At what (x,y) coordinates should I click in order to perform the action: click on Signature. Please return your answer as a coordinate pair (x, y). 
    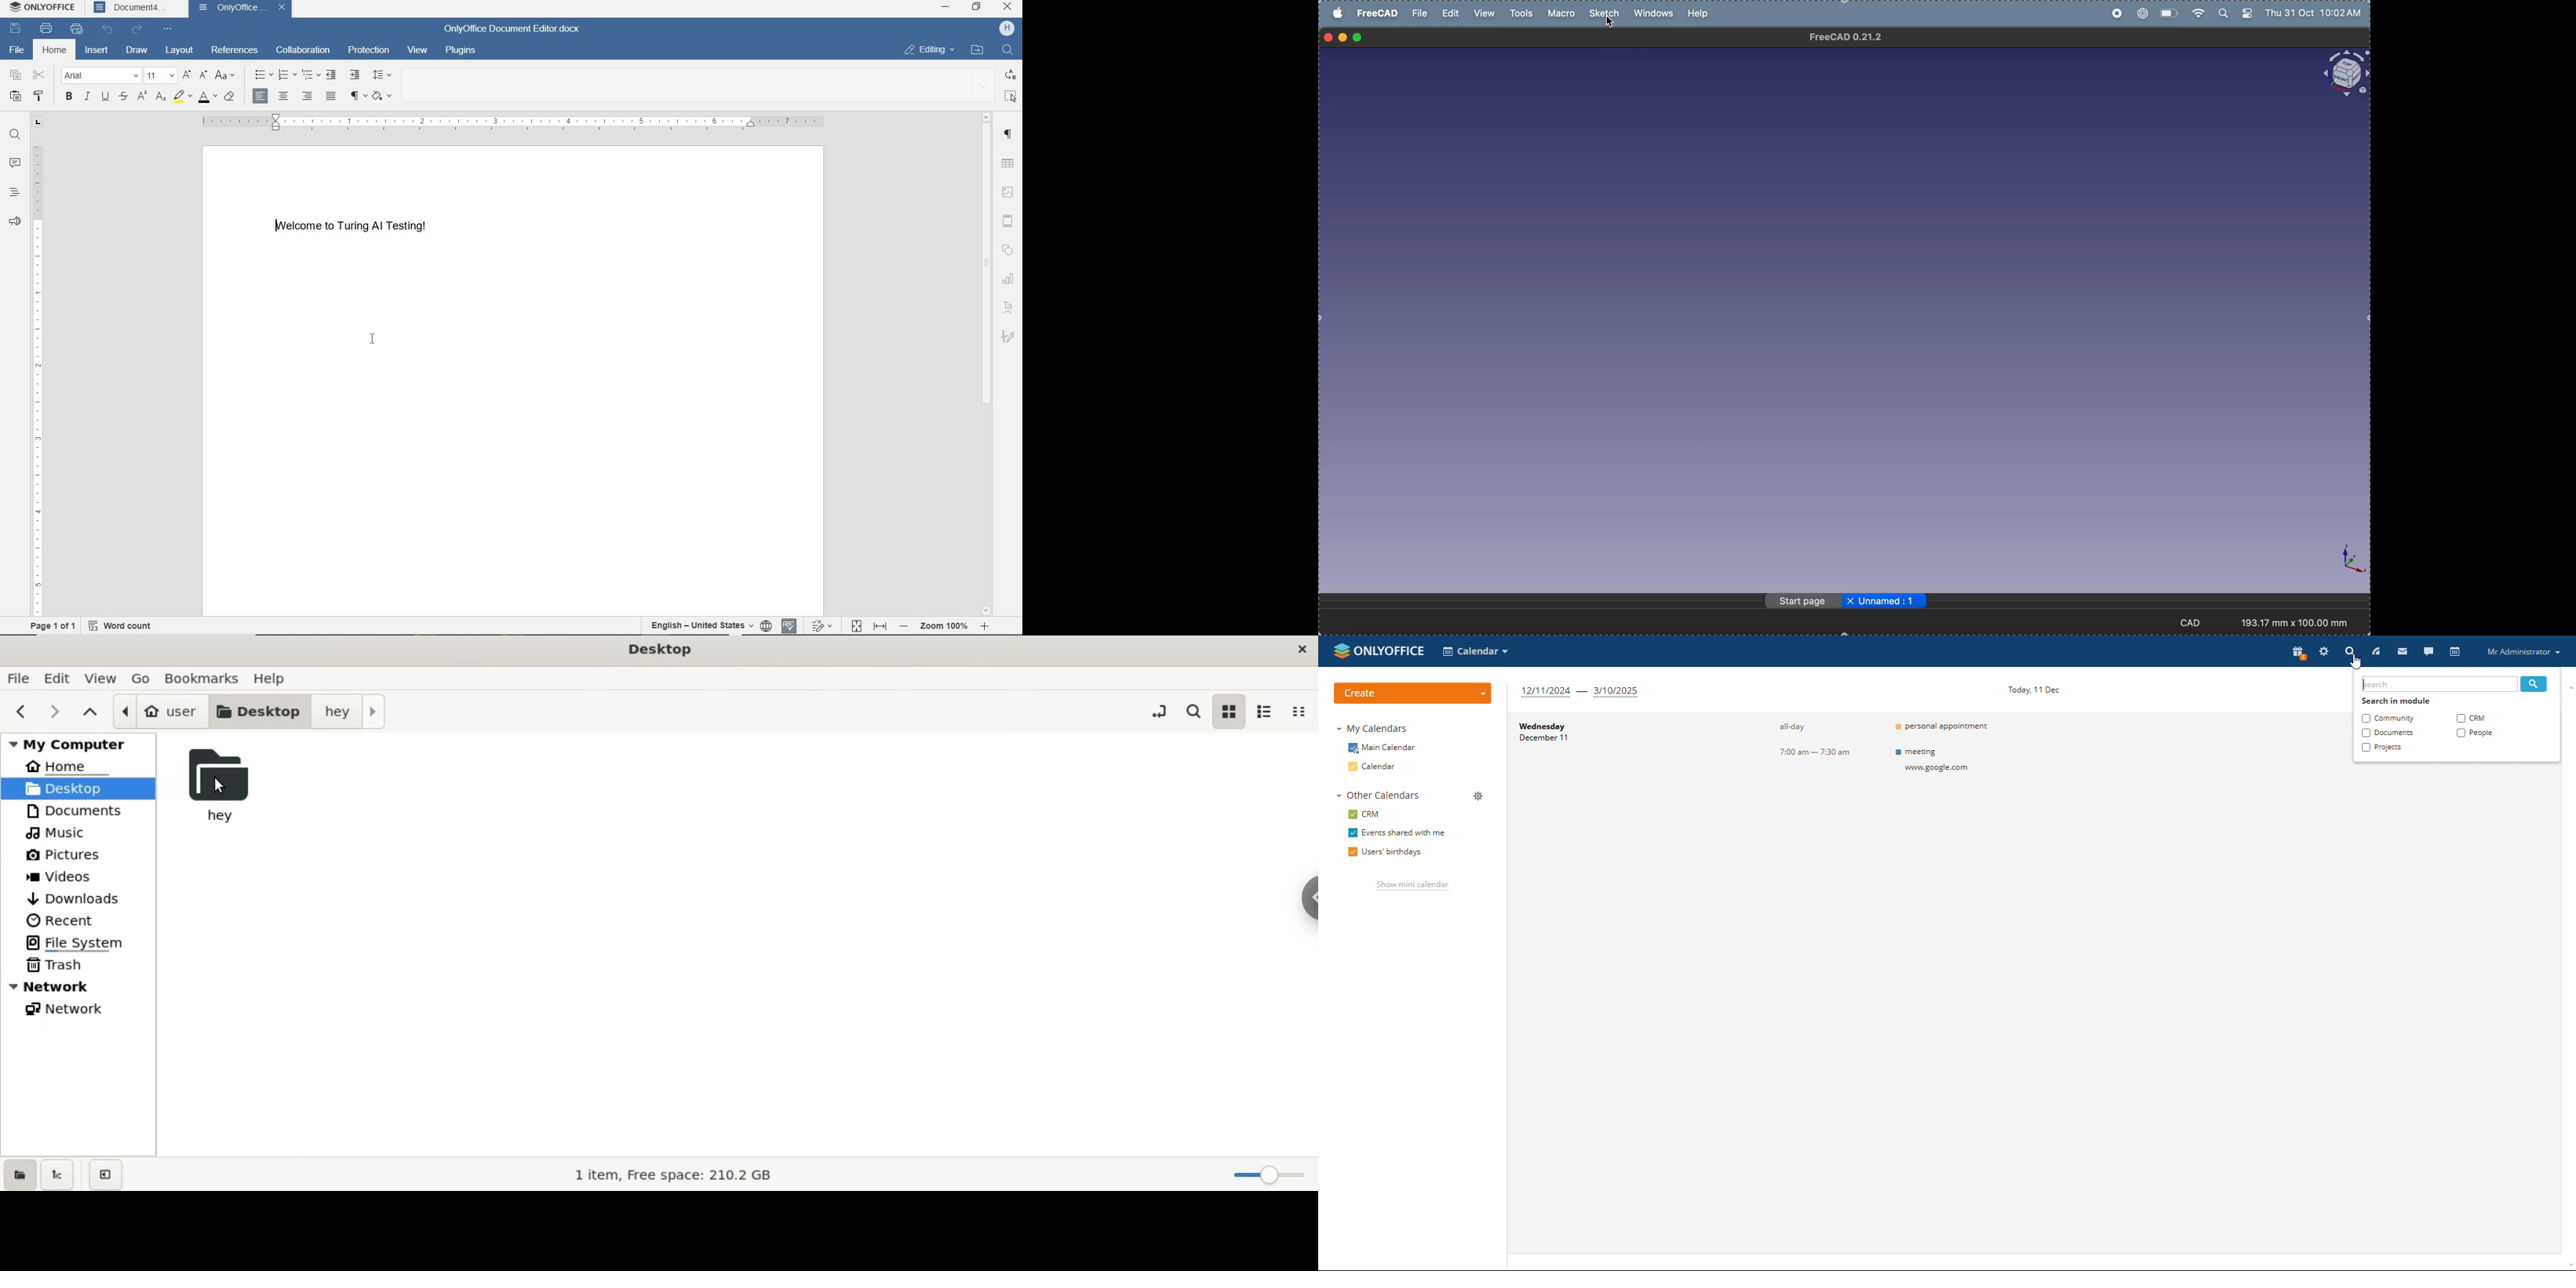
    Looking at the image, I should click on (1010, 339).